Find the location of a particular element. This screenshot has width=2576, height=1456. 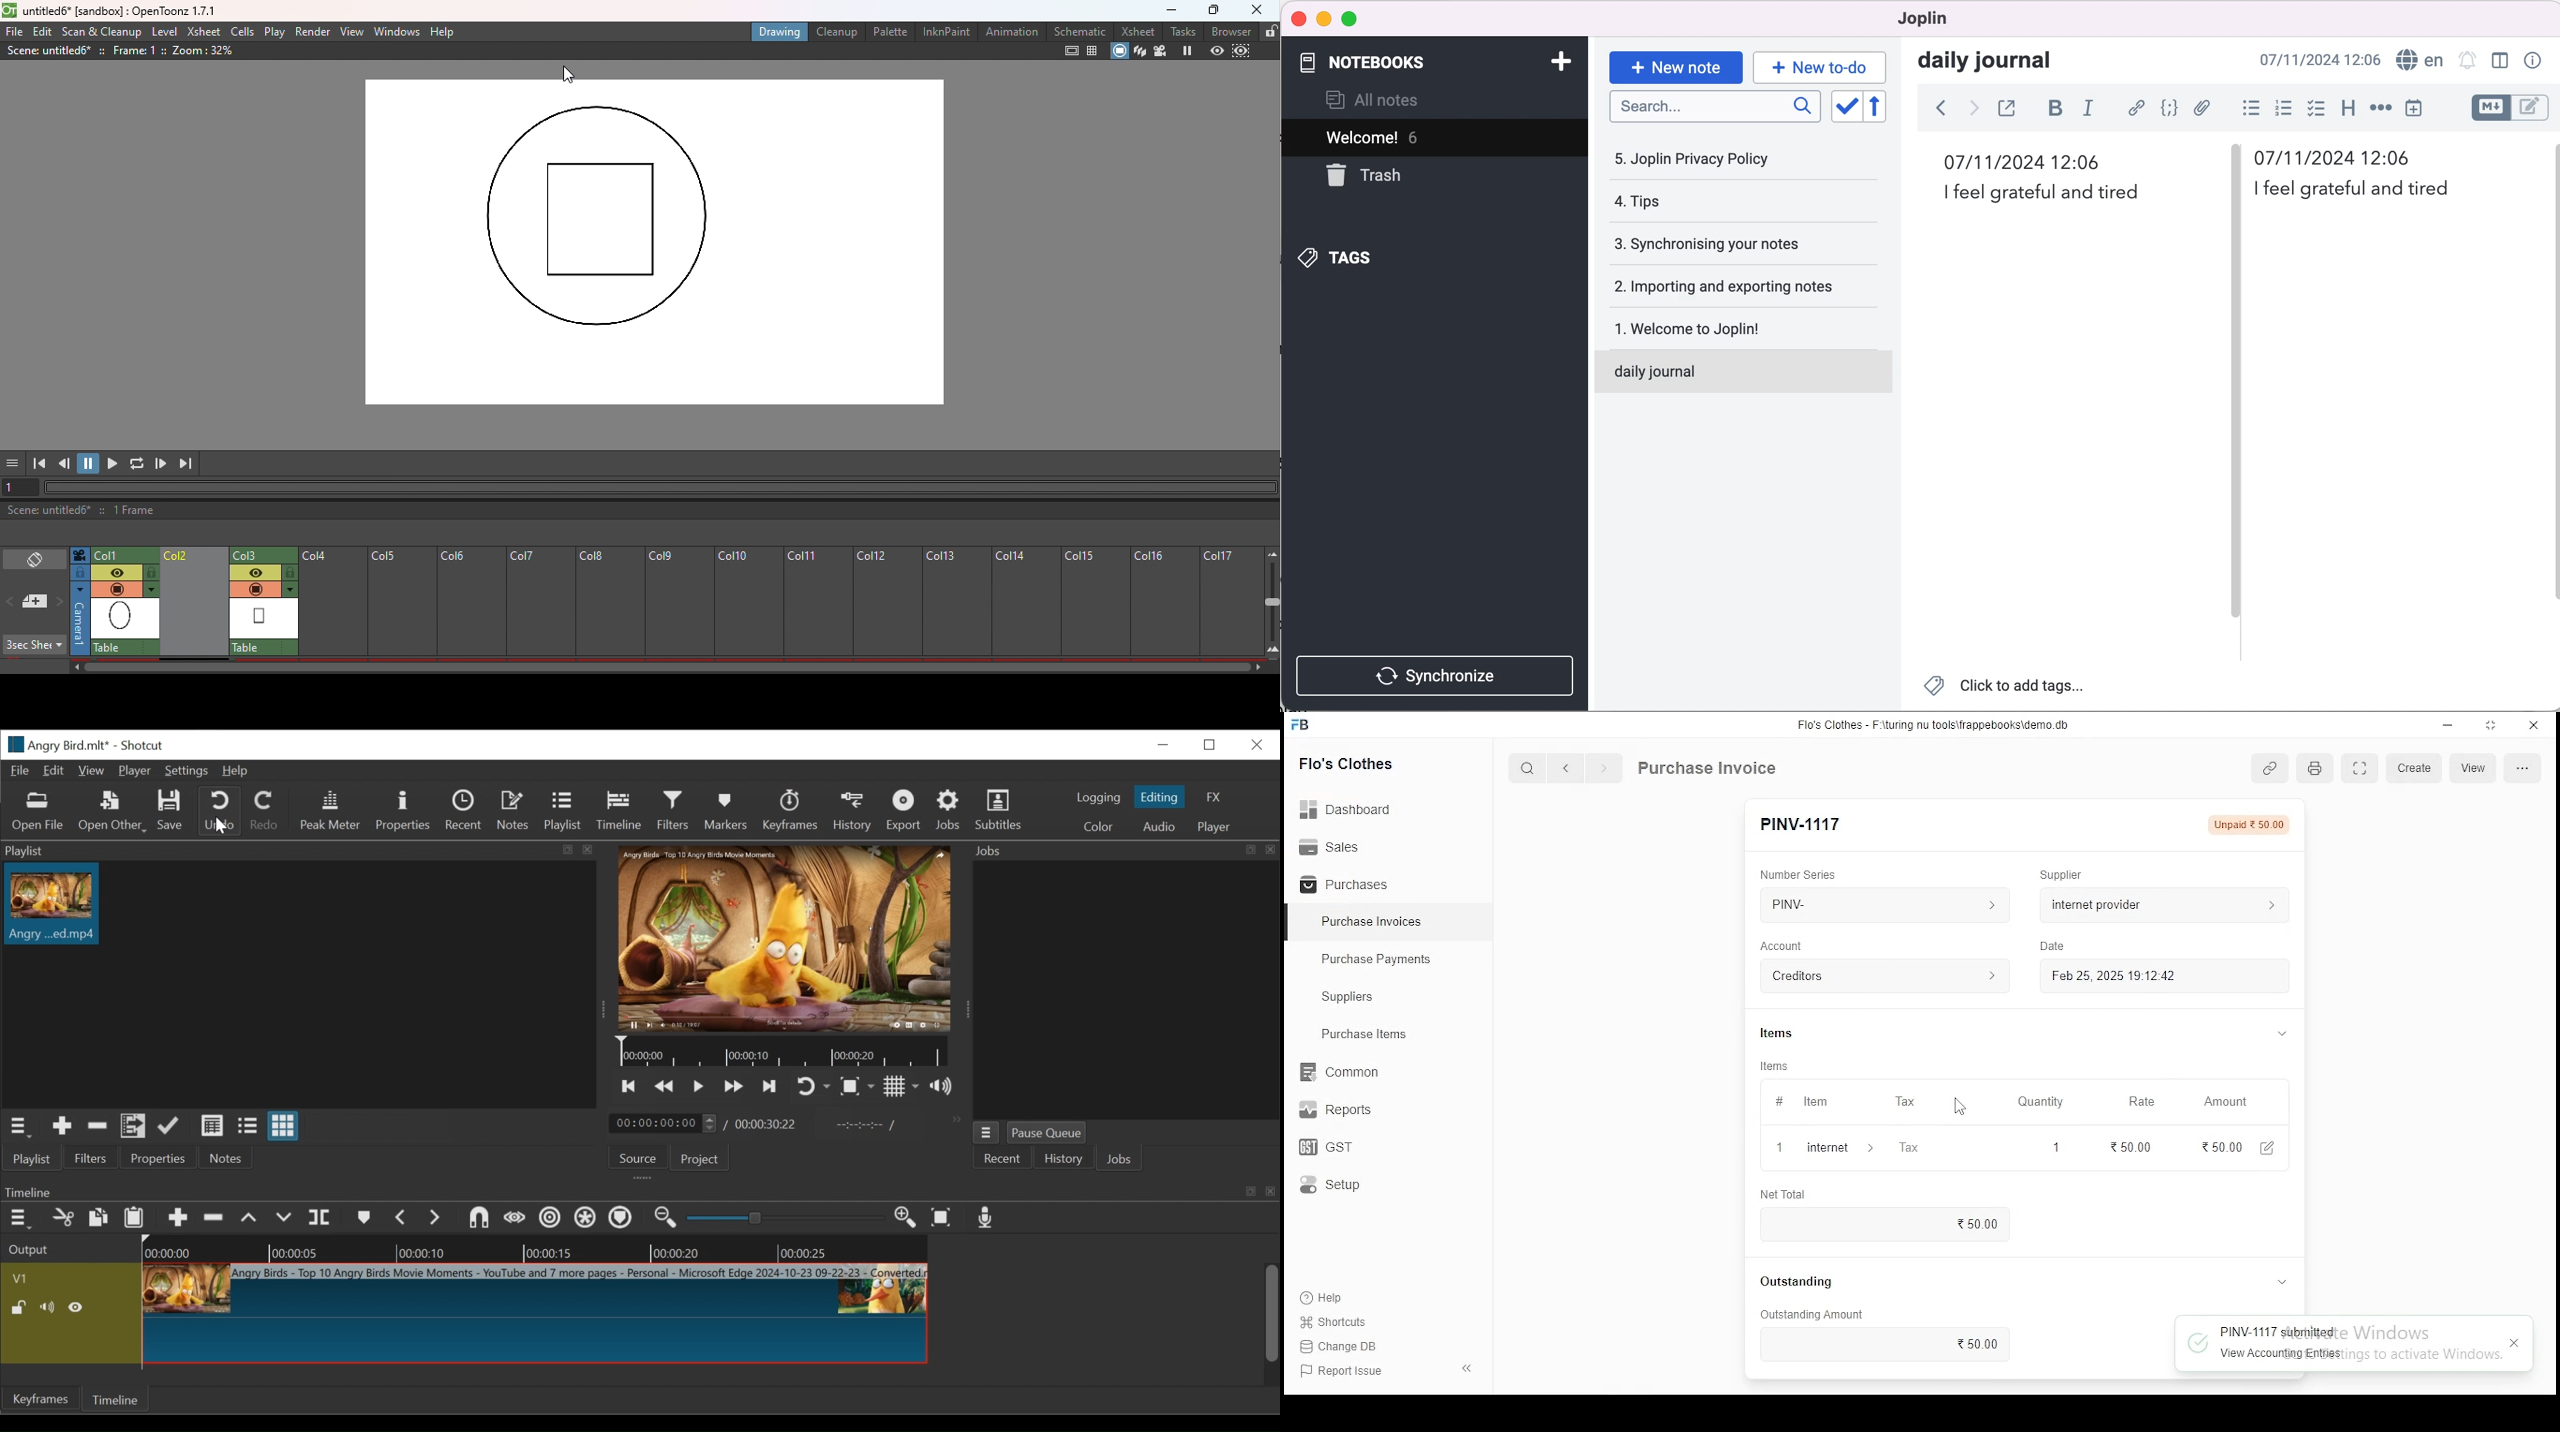

help is located at coordinates (1326, 1295).